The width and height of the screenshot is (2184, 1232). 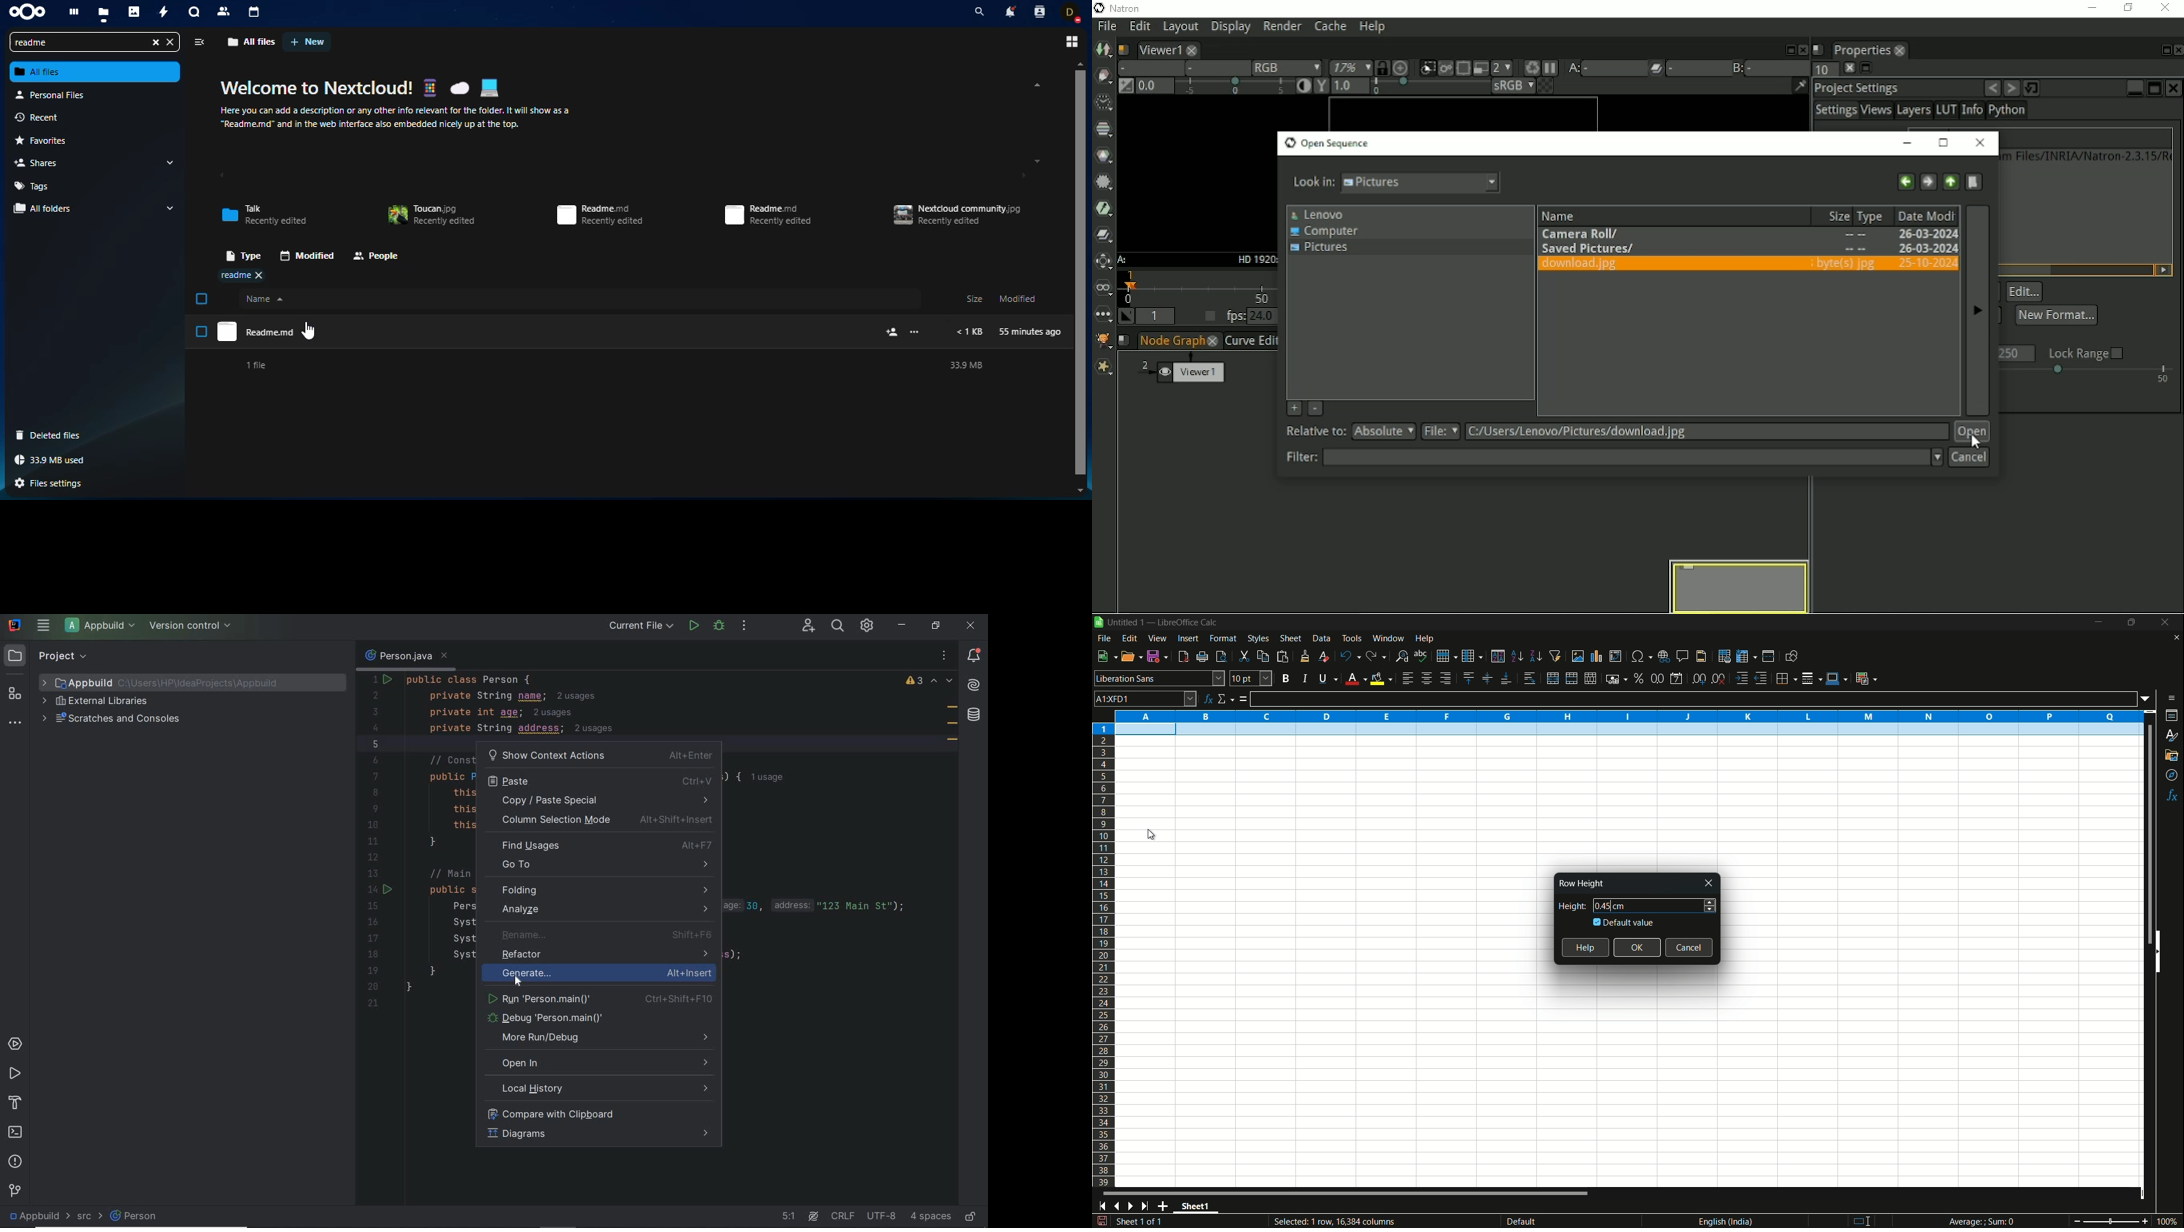 What do you see at coordinates (377, 257) in the screenshot?
I see `people` at bounding box center [377, 257].